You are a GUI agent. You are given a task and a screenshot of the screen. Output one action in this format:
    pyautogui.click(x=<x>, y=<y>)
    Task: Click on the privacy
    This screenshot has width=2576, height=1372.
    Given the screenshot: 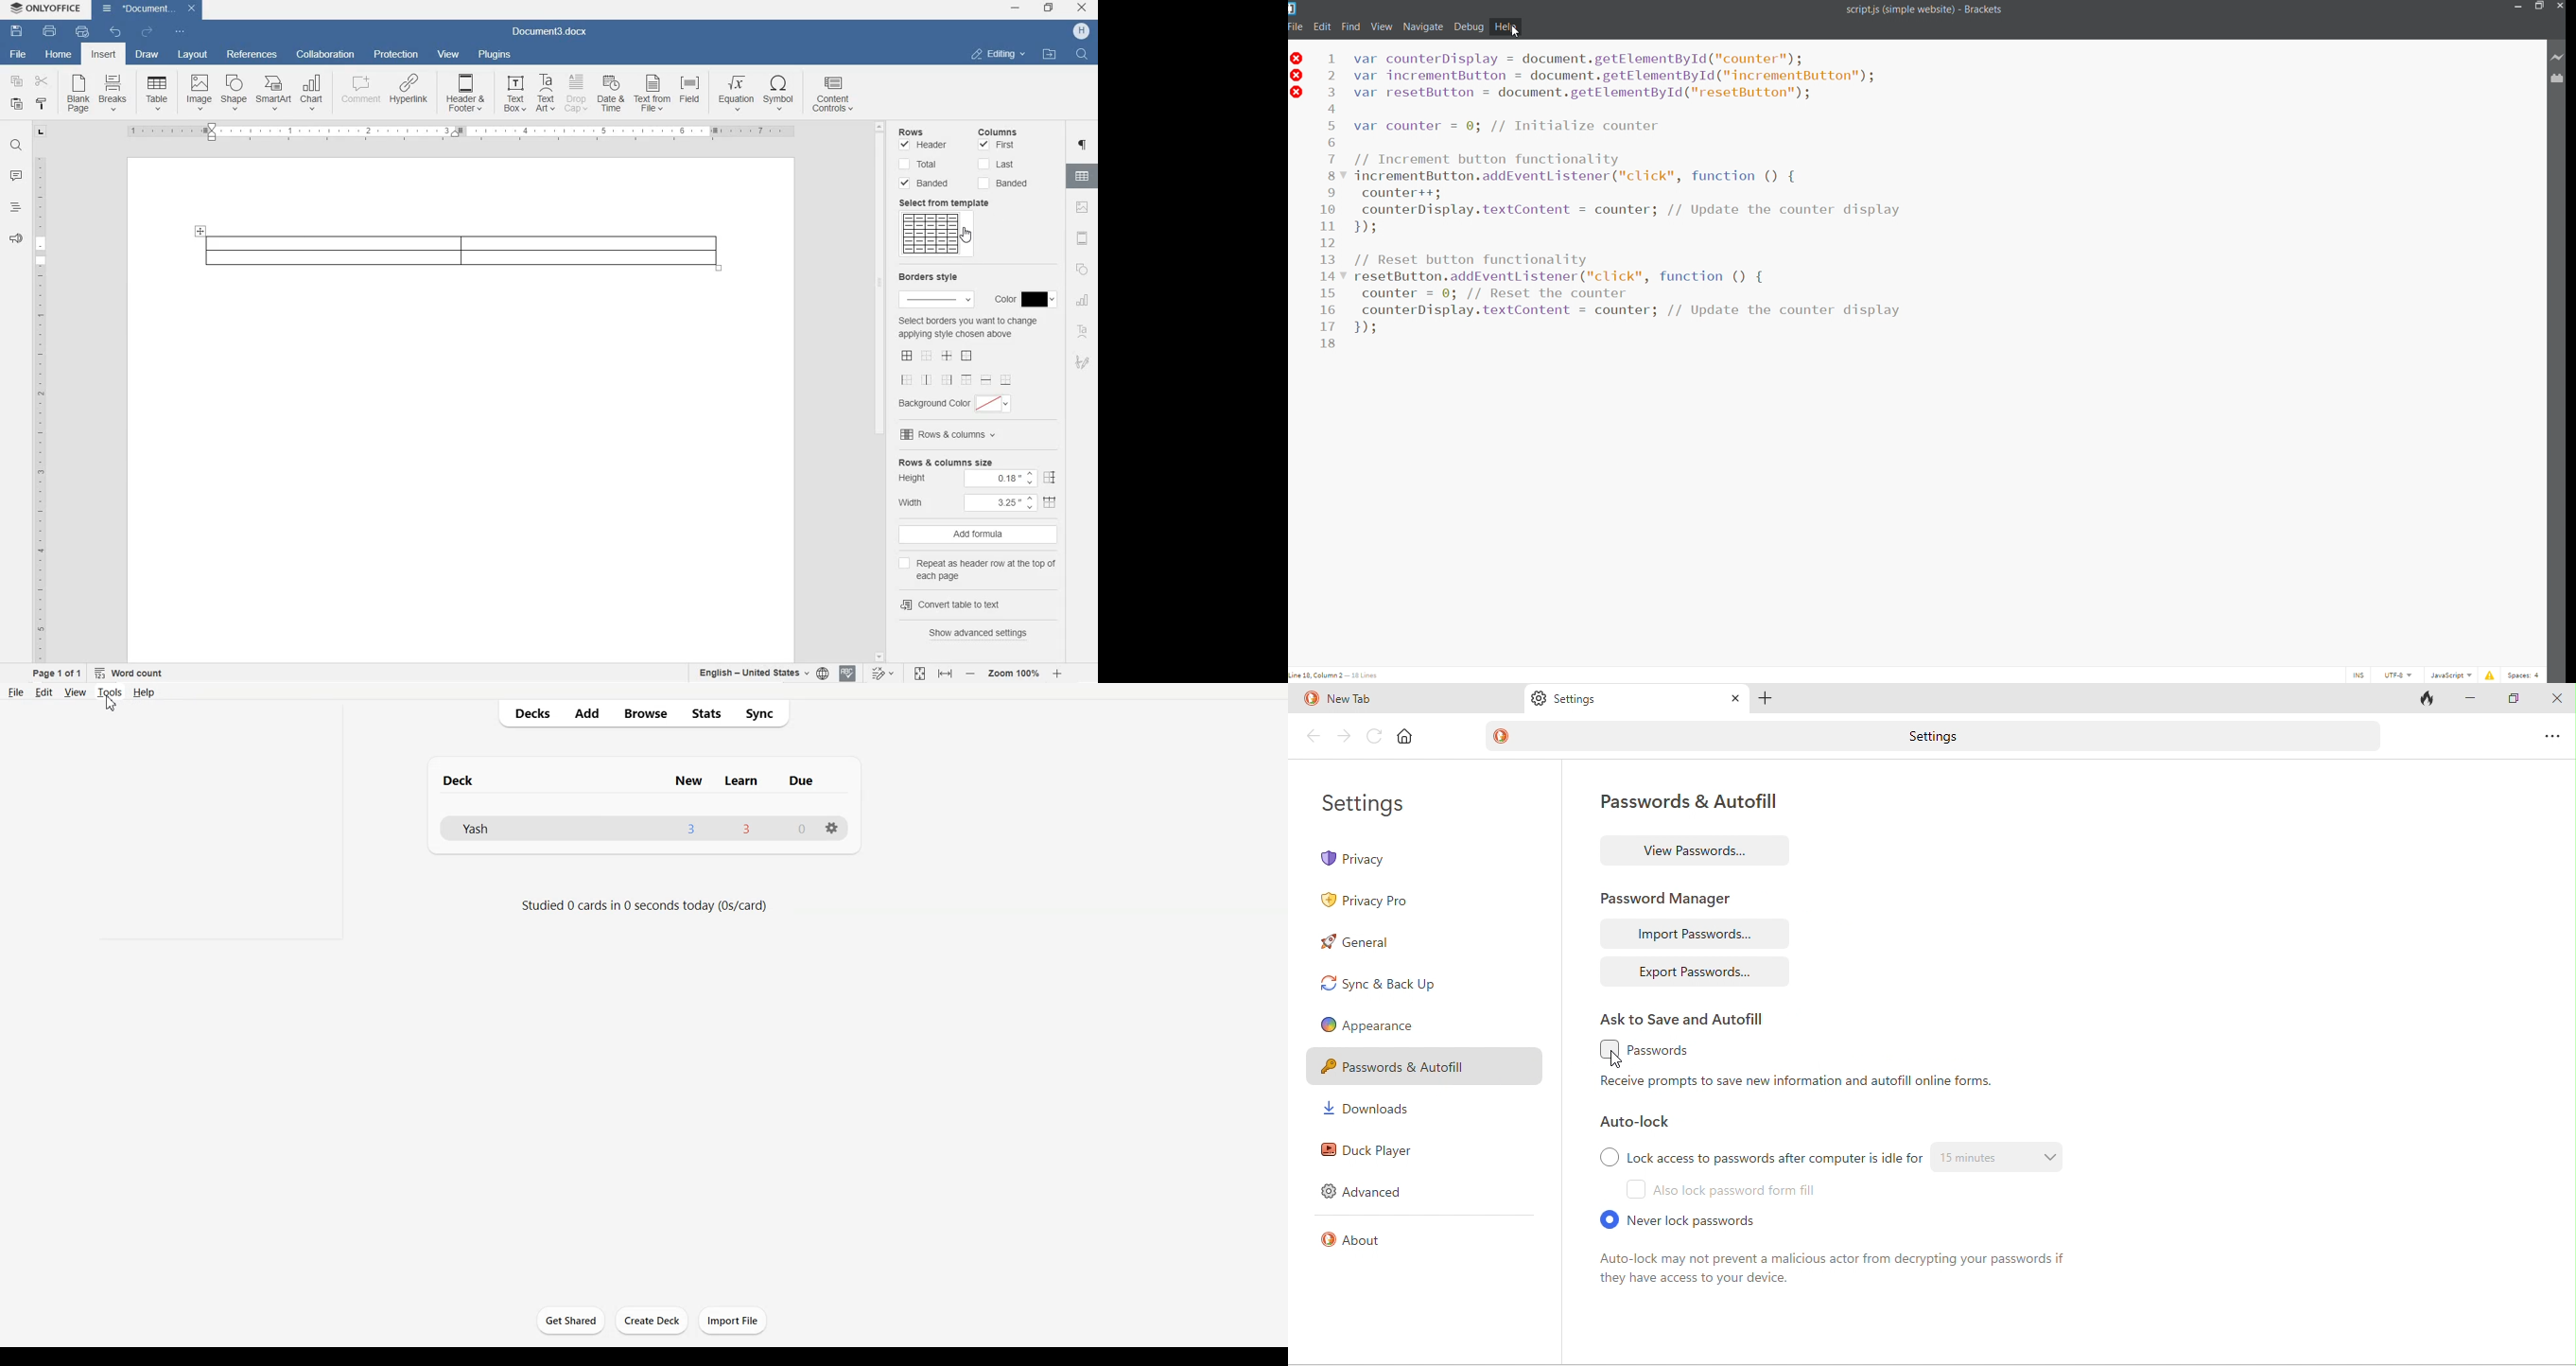 What is the action you would take?
    pyautogui.click(x=1376, y=860)
    